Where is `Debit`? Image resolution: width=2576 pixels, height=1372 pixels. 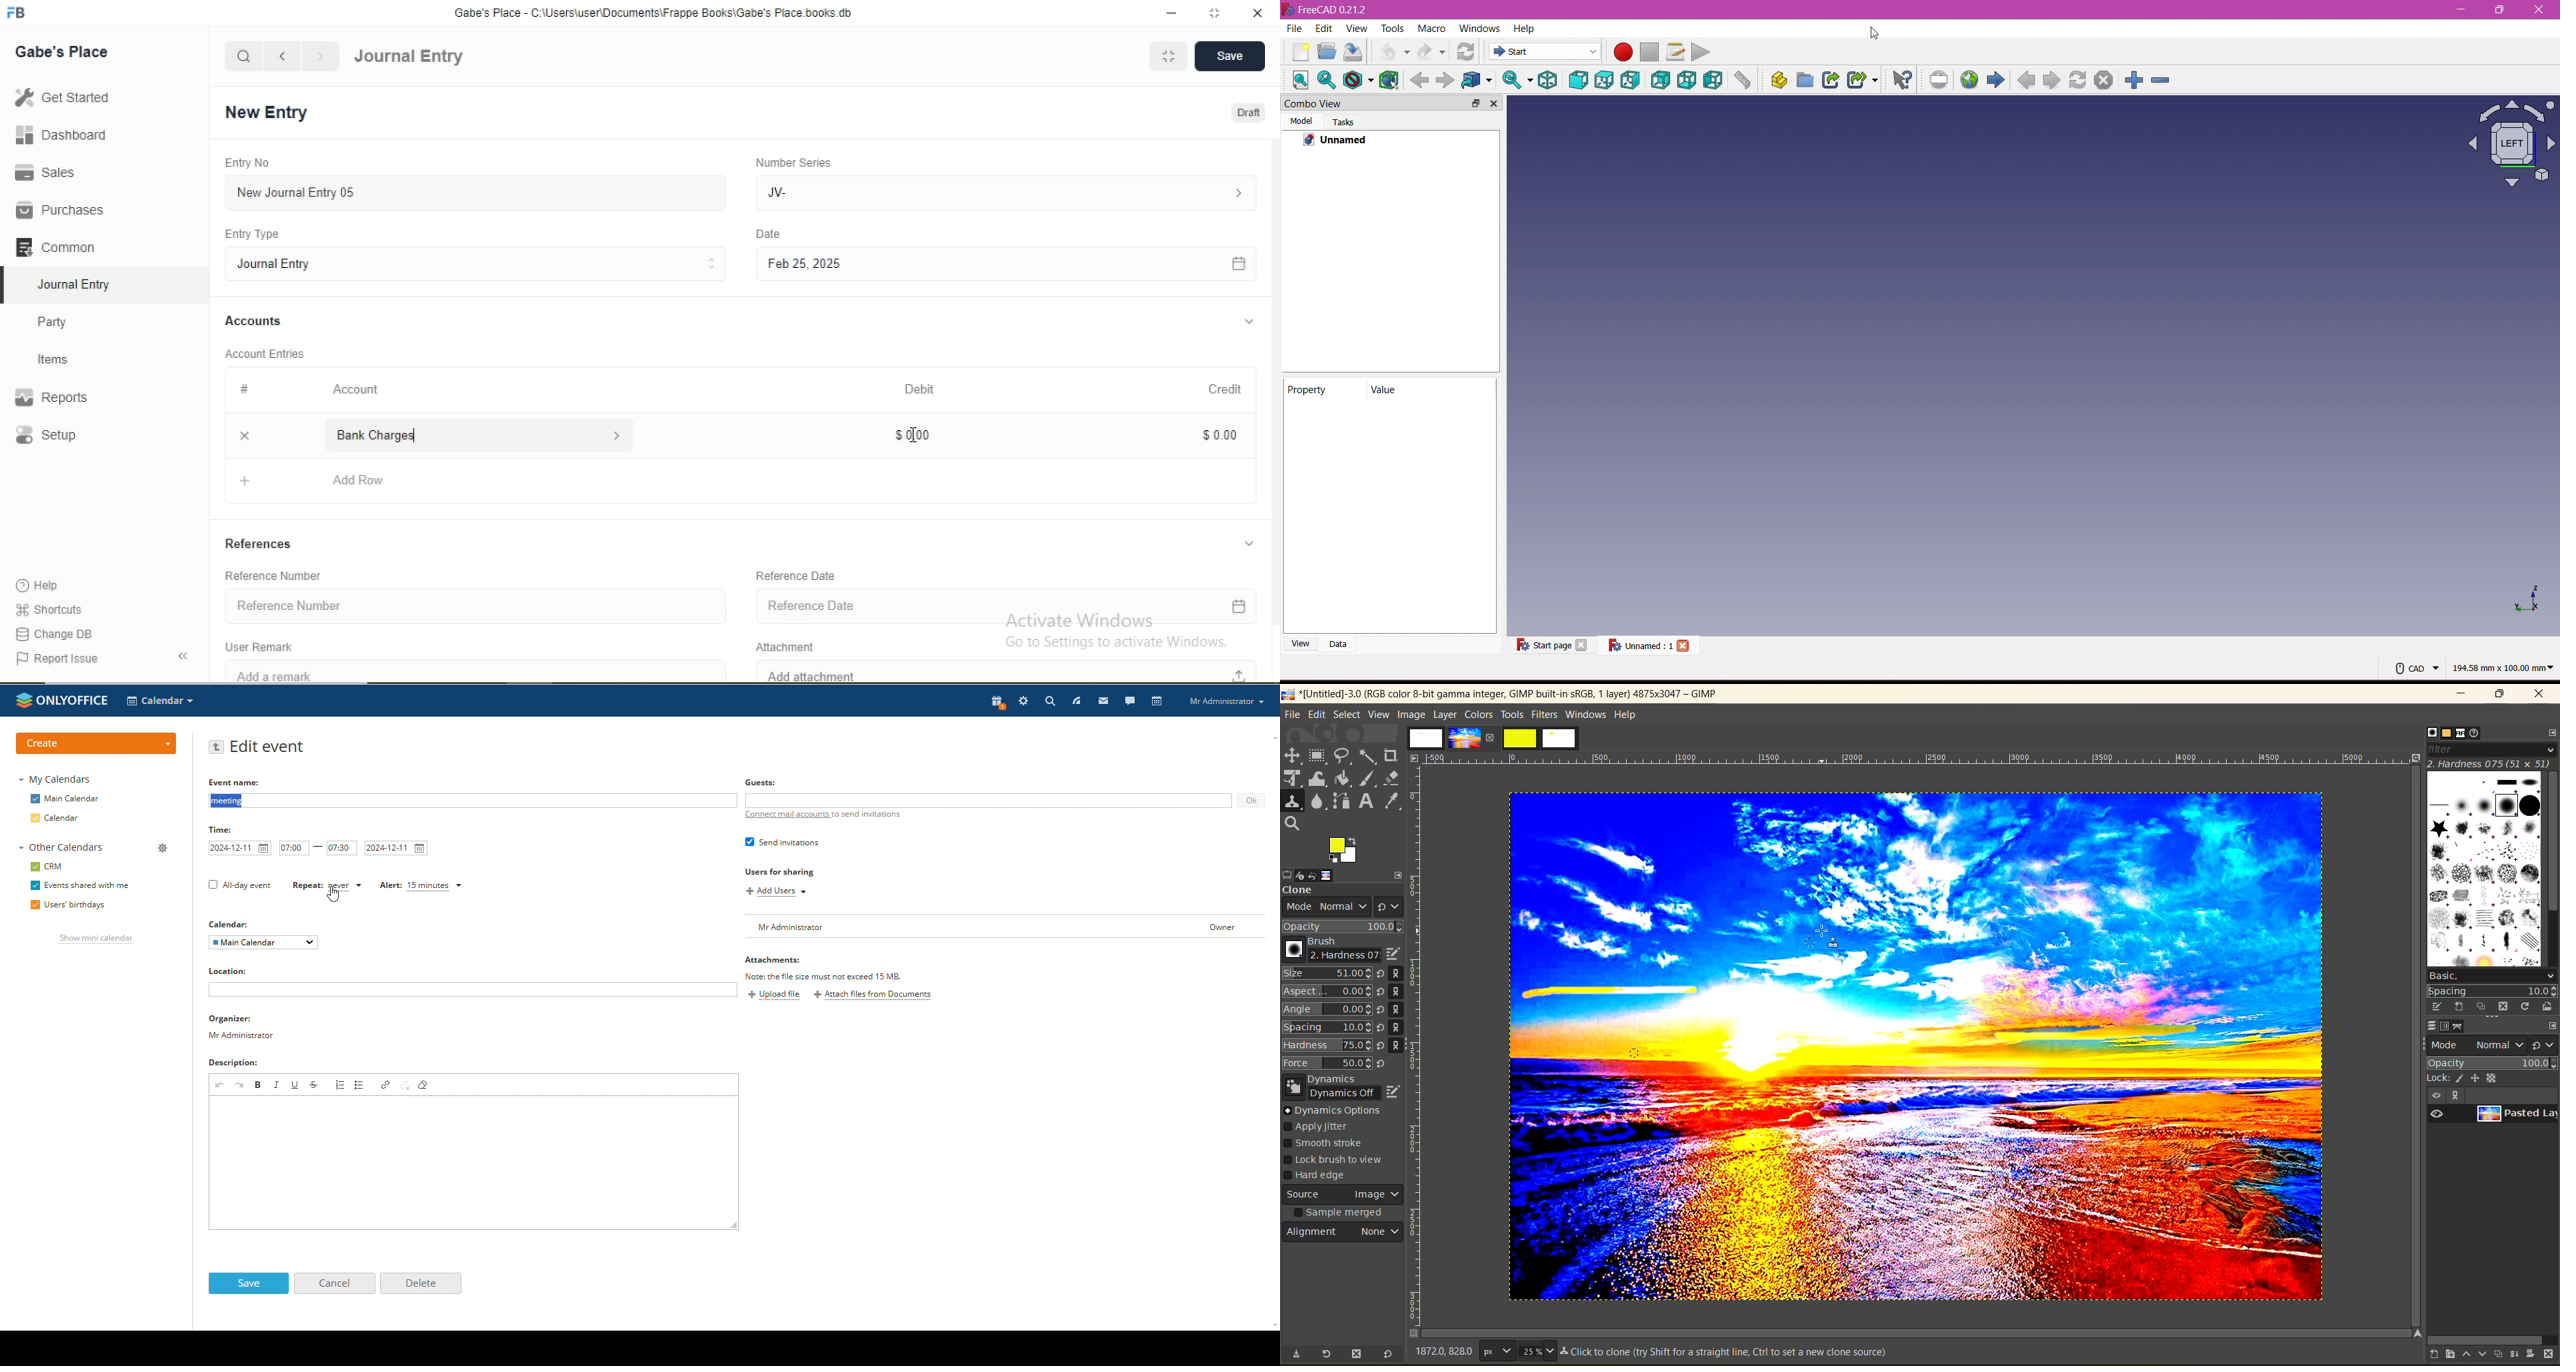
Debit is located at coordinates (922, 390).